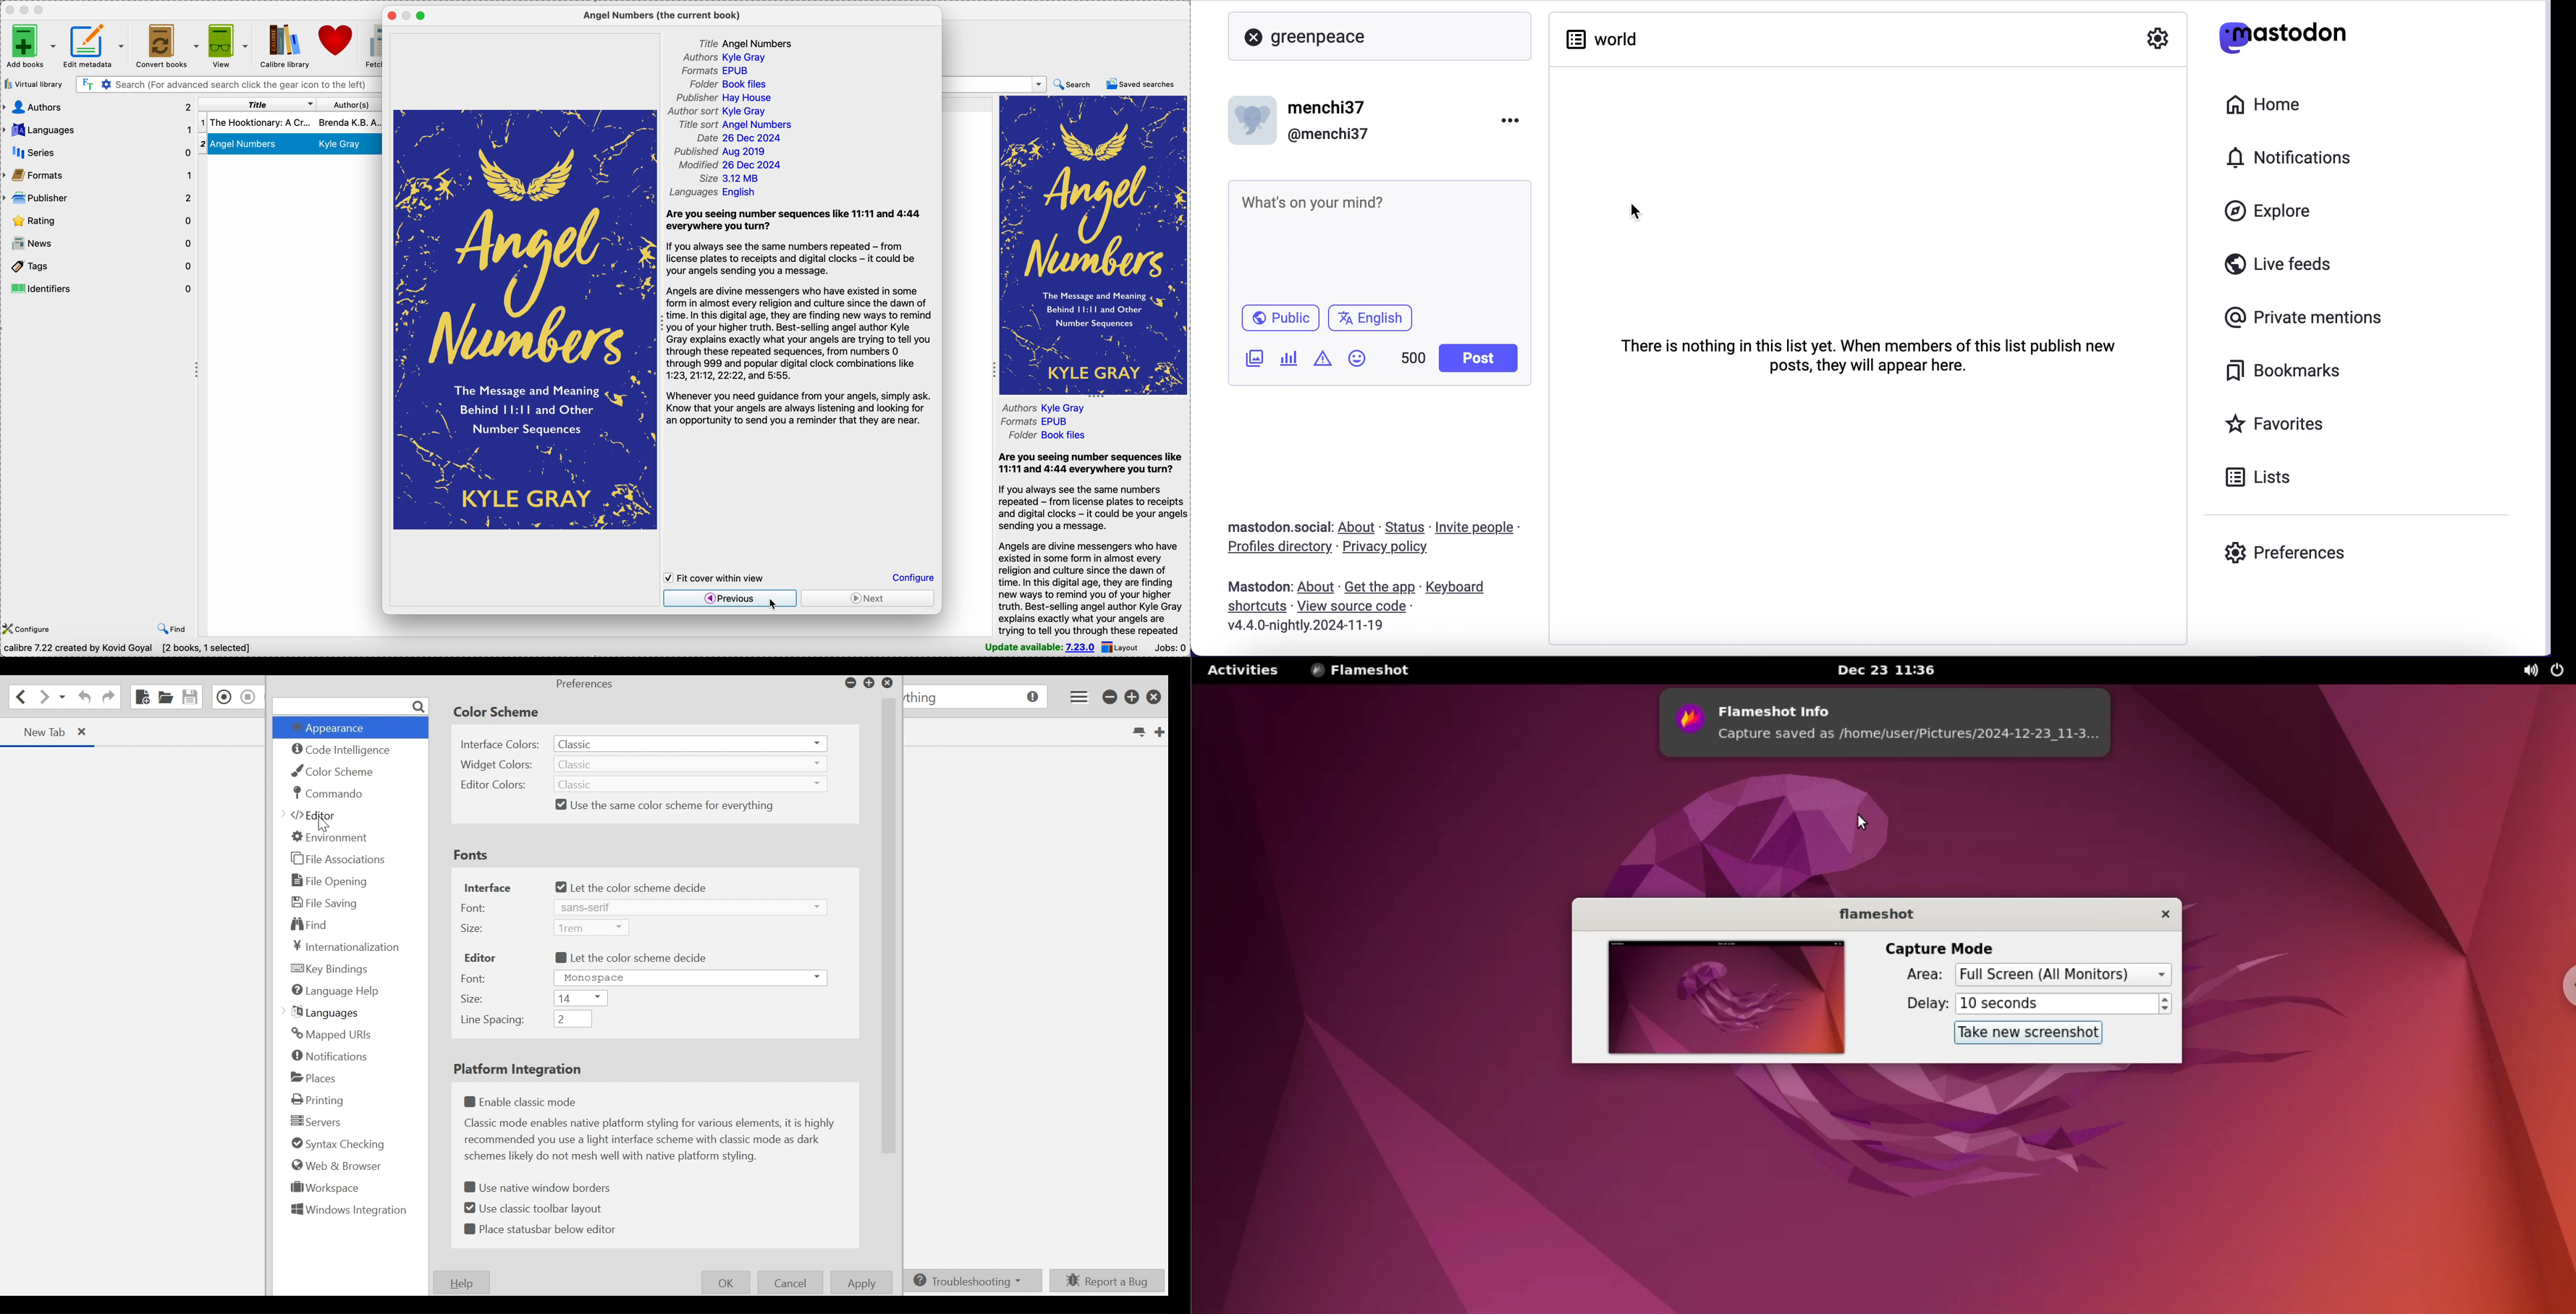 Image resolution: width=2576 pixels, height=1316 pixels. Describe the element at coordinates (85, 698) in the screenshot. I see `Undo last action` at that location.